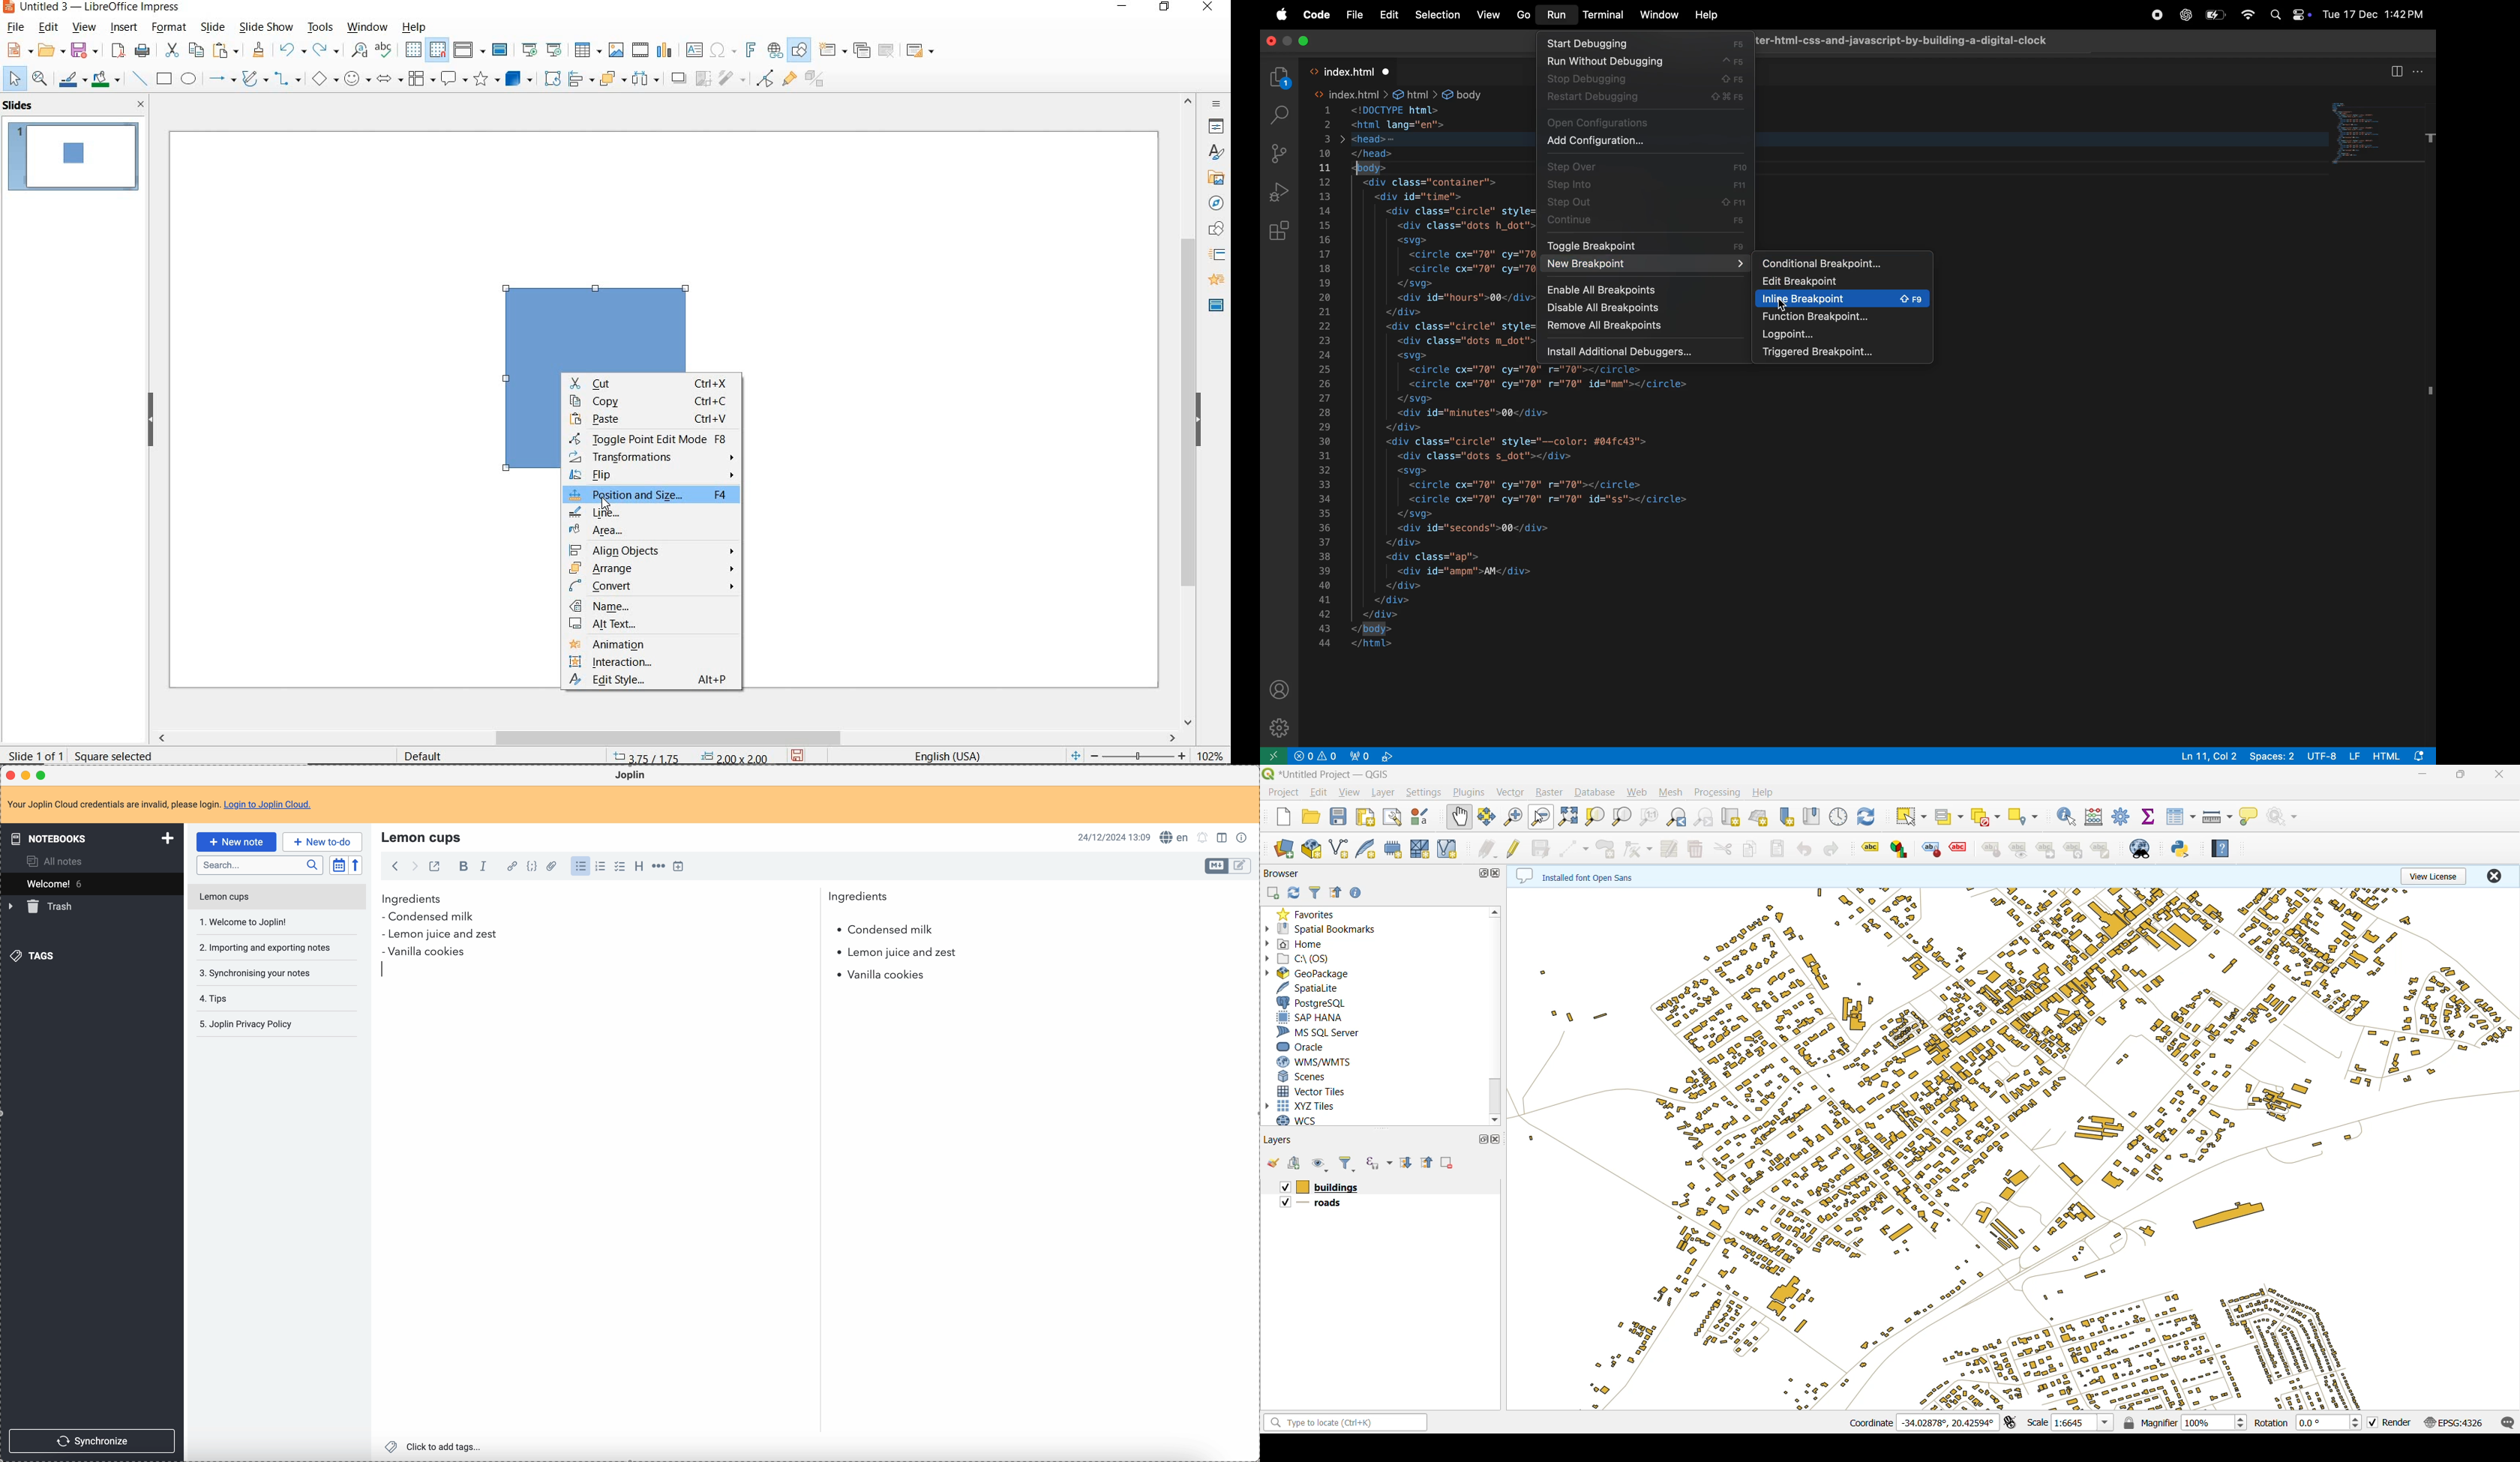 The height and width of the screenshot is (1484, 2520). I want to click on importing and exporting your notes, so click(266, 948).